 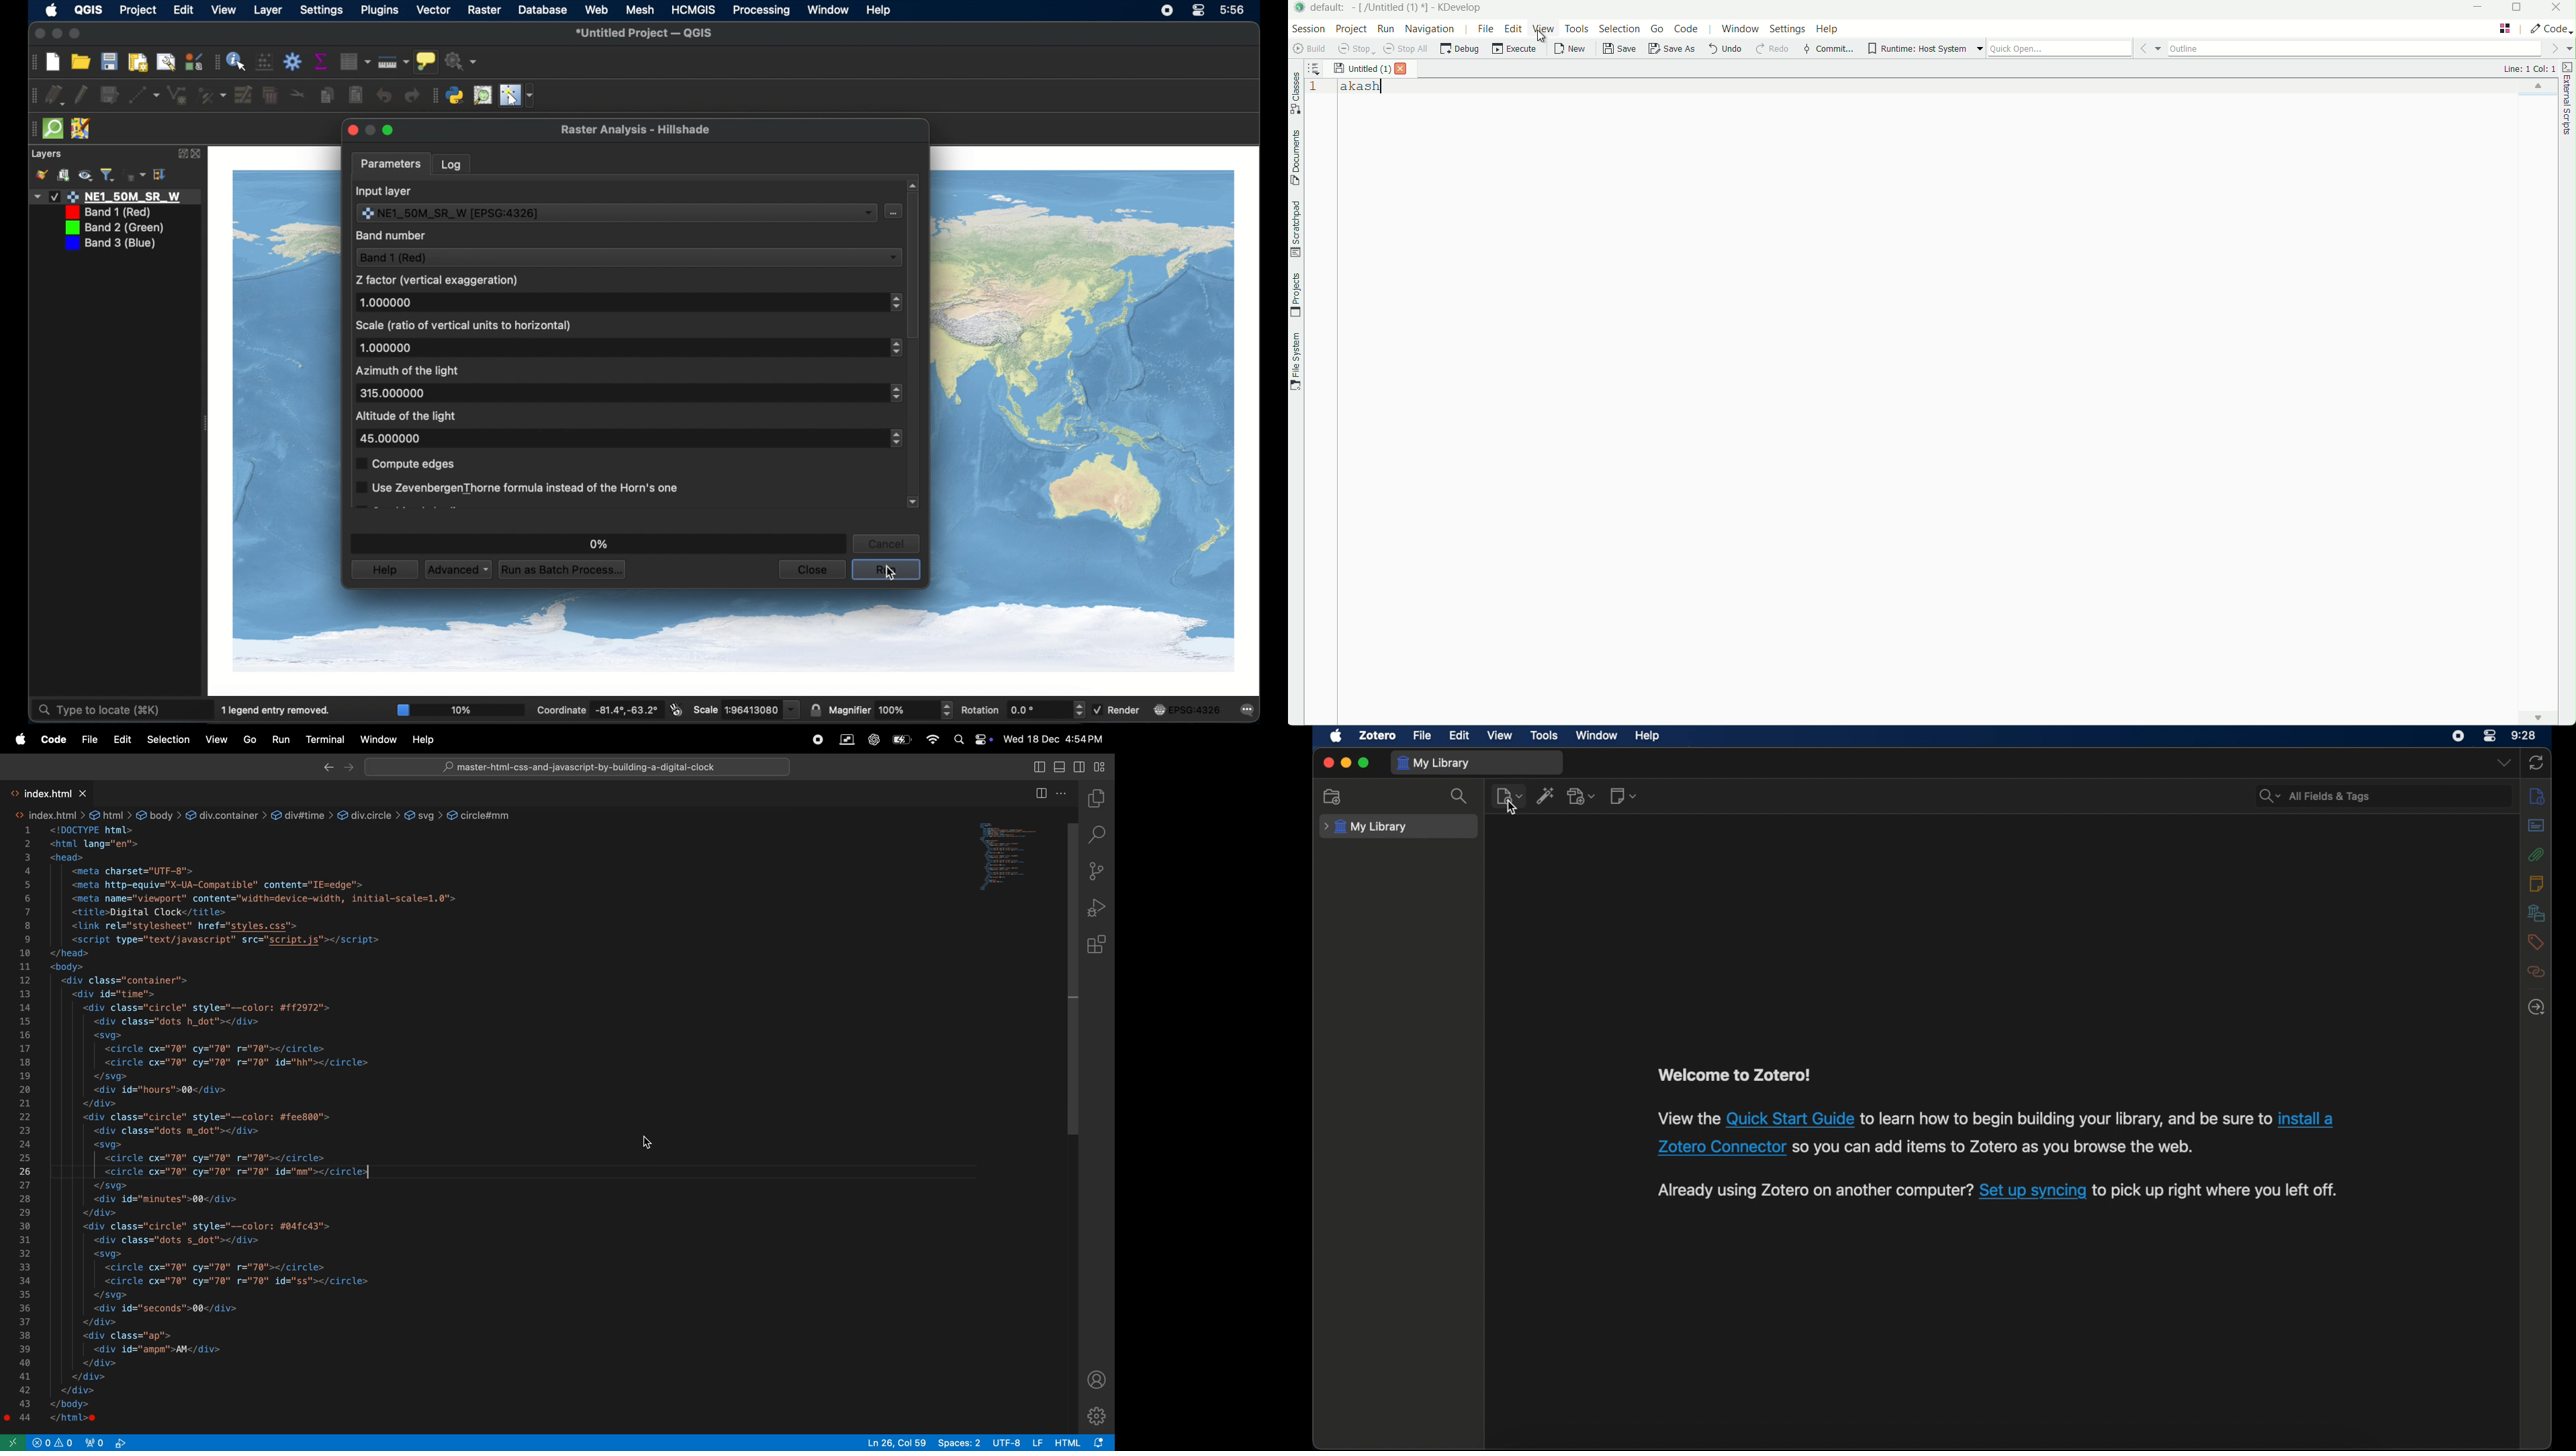 I want to click on index.html , so click(x=72, y=793).